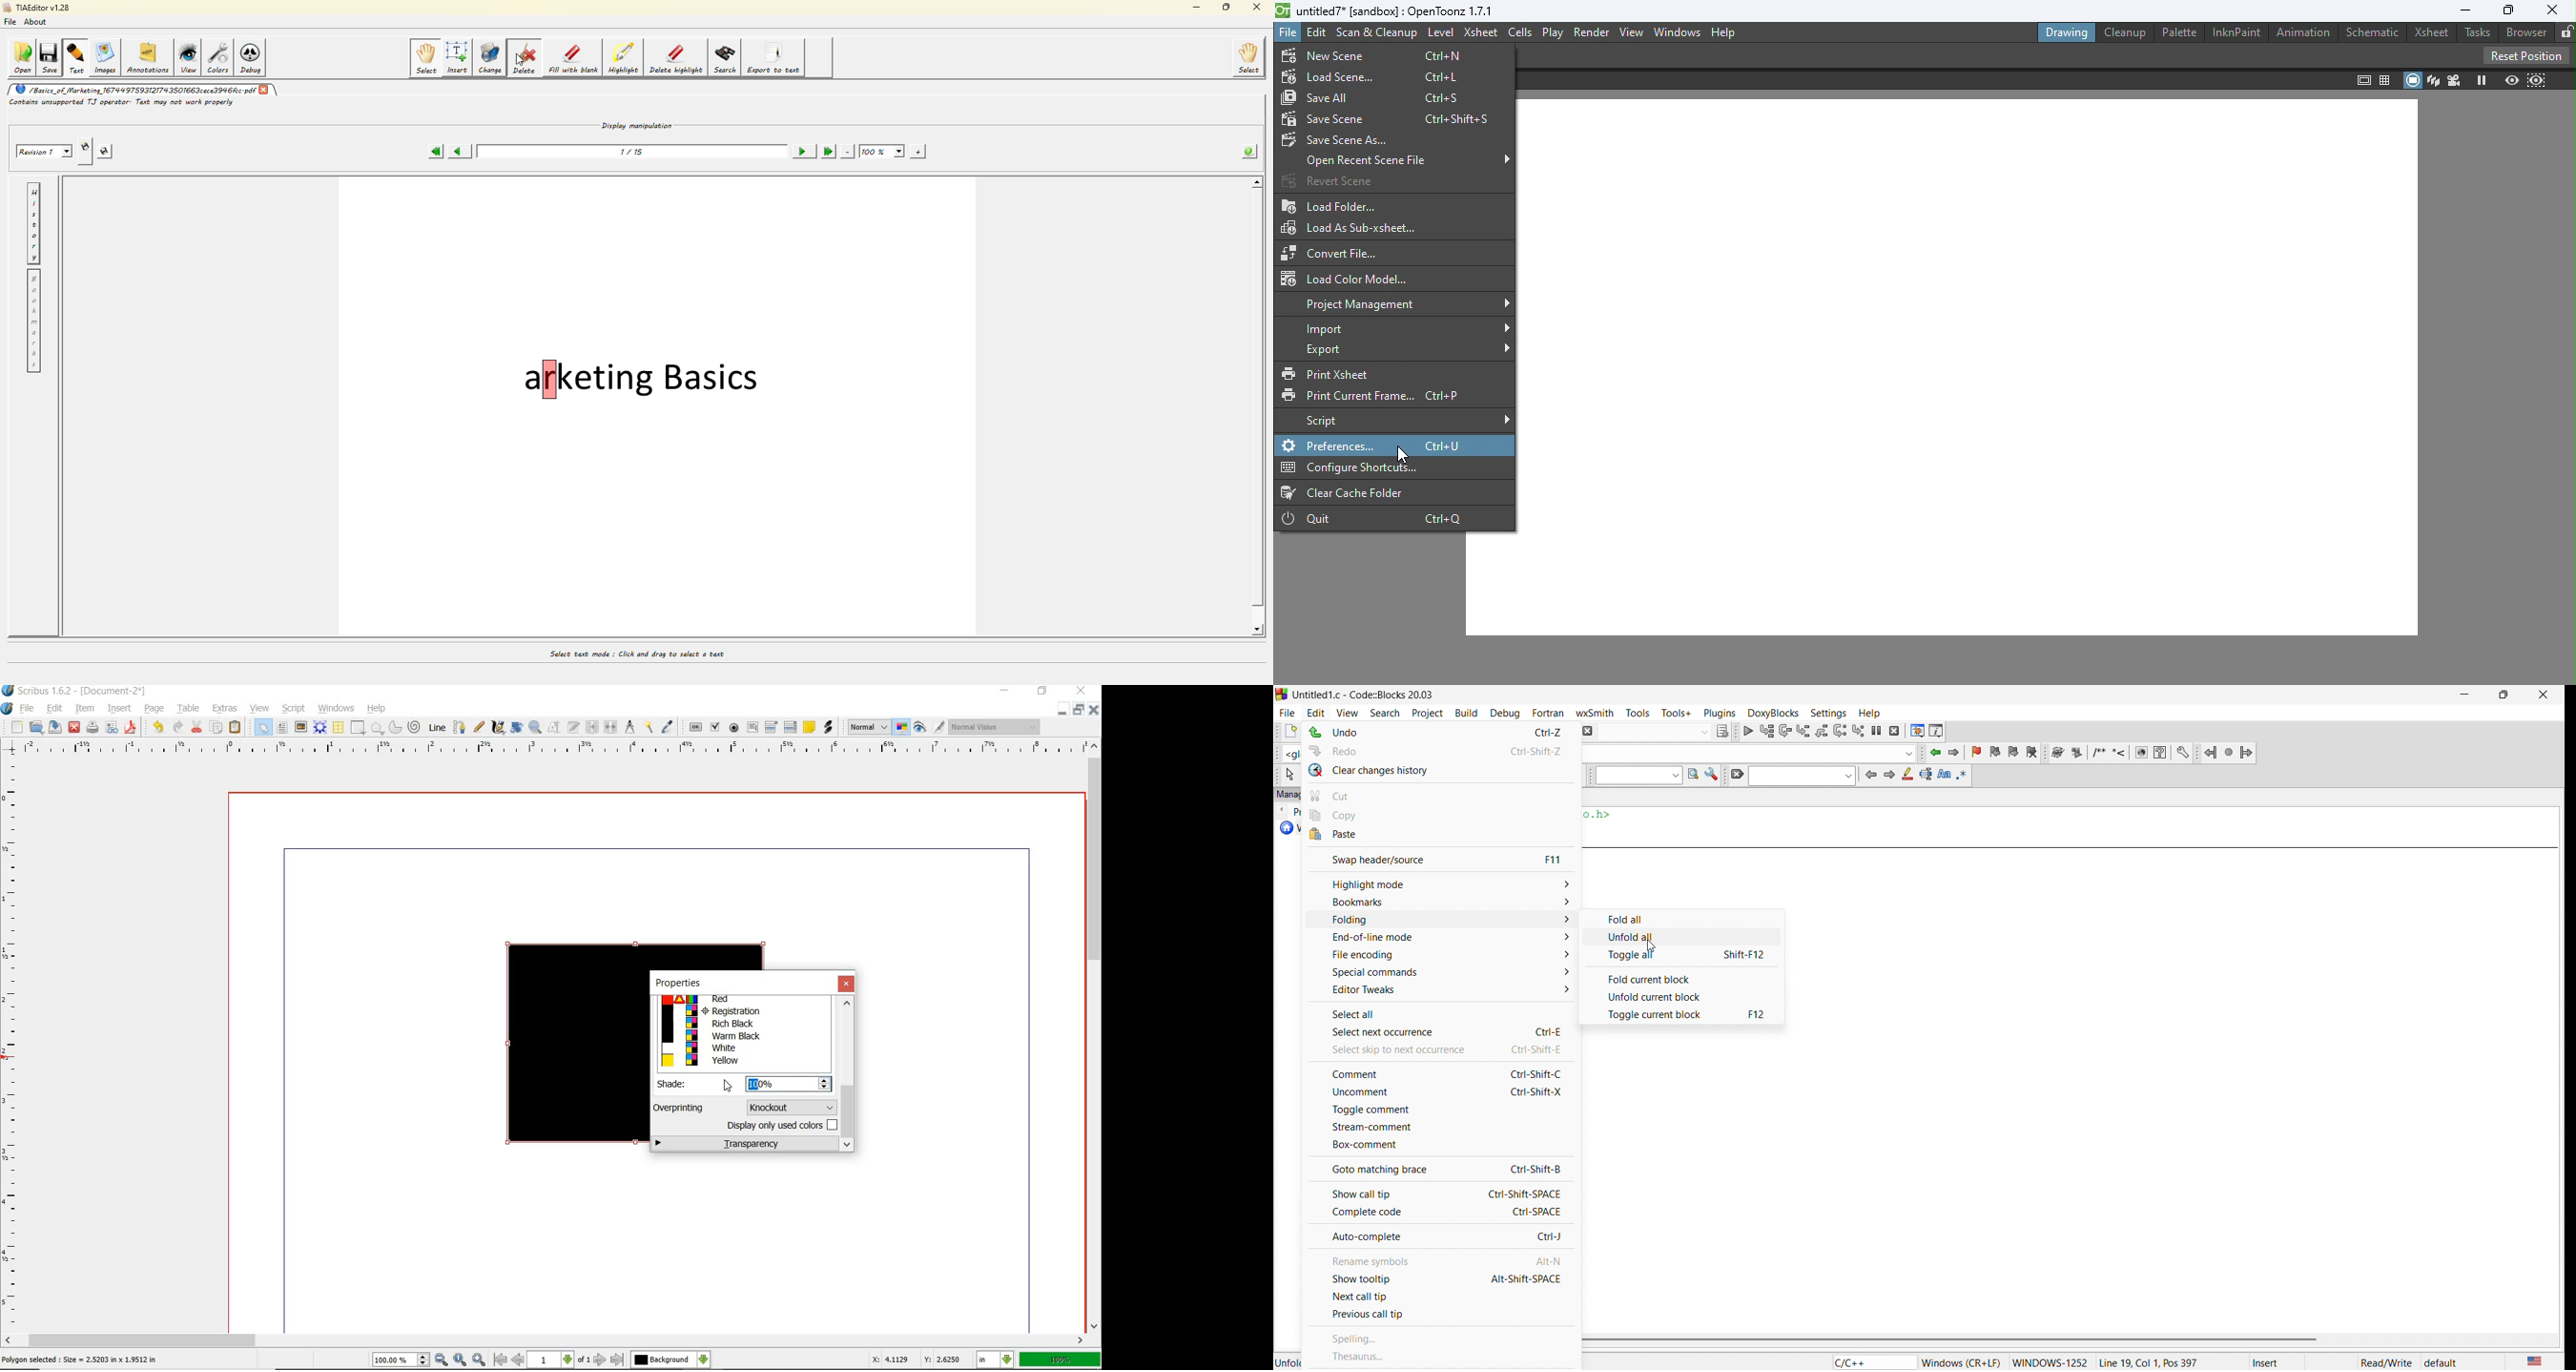 The width and height of the screenshot is (2576, 1372). Describe the element at coordinates (1367, 695) in the screenshot. I see `title bar` at that location.